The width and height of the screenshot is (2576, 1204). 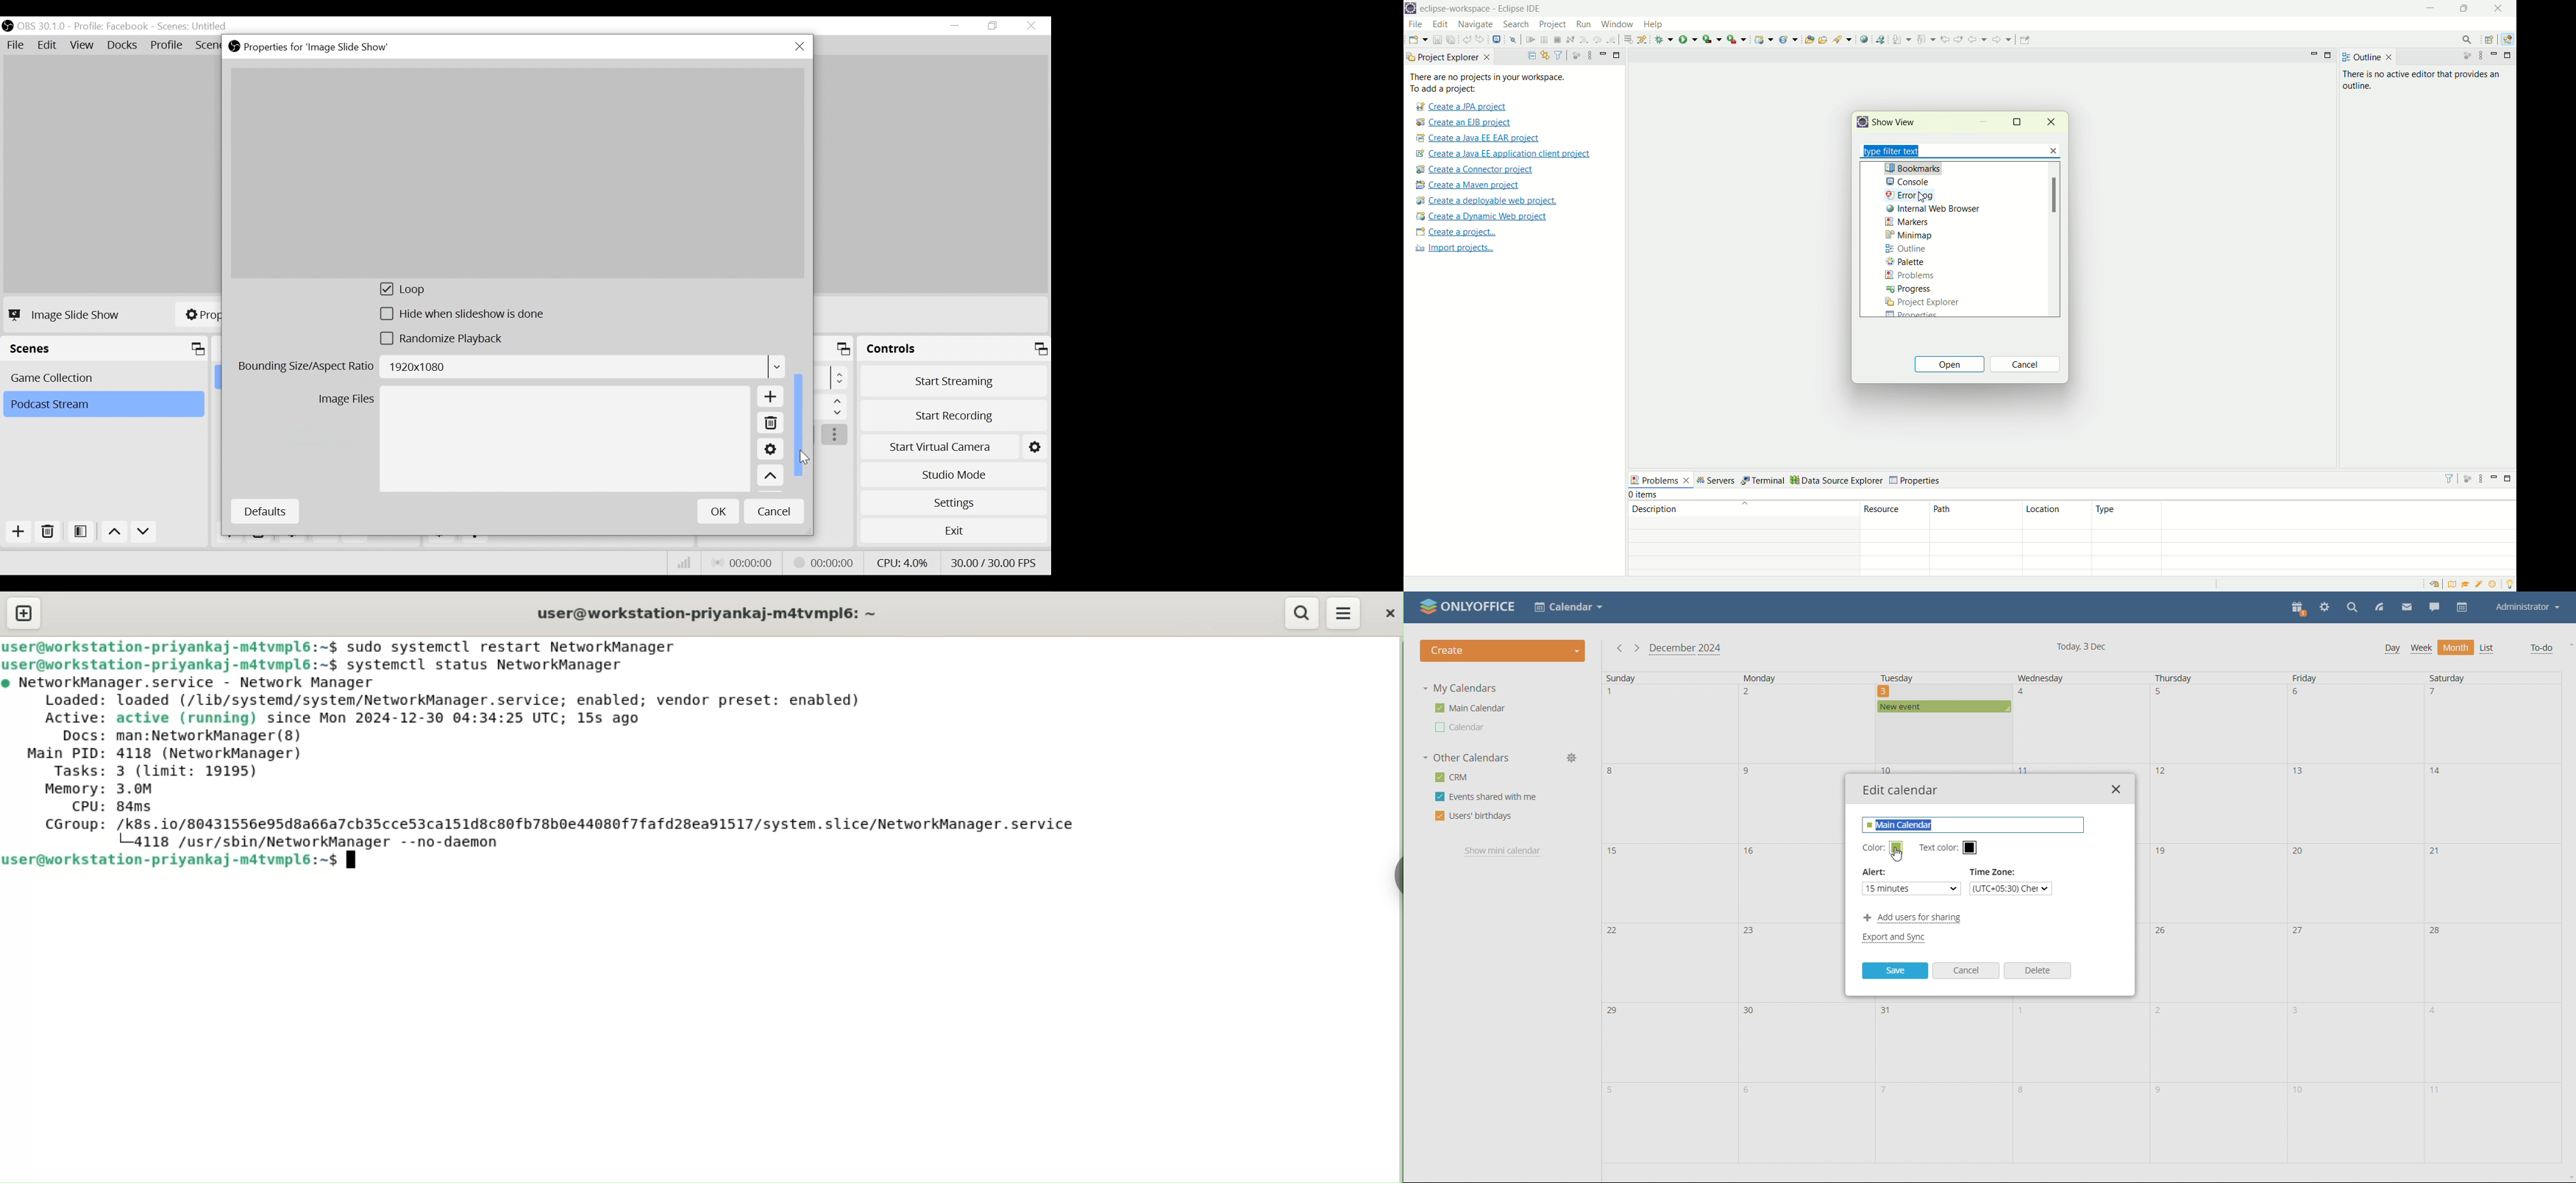 I want to click on chat, so click(x=2435, y=608).